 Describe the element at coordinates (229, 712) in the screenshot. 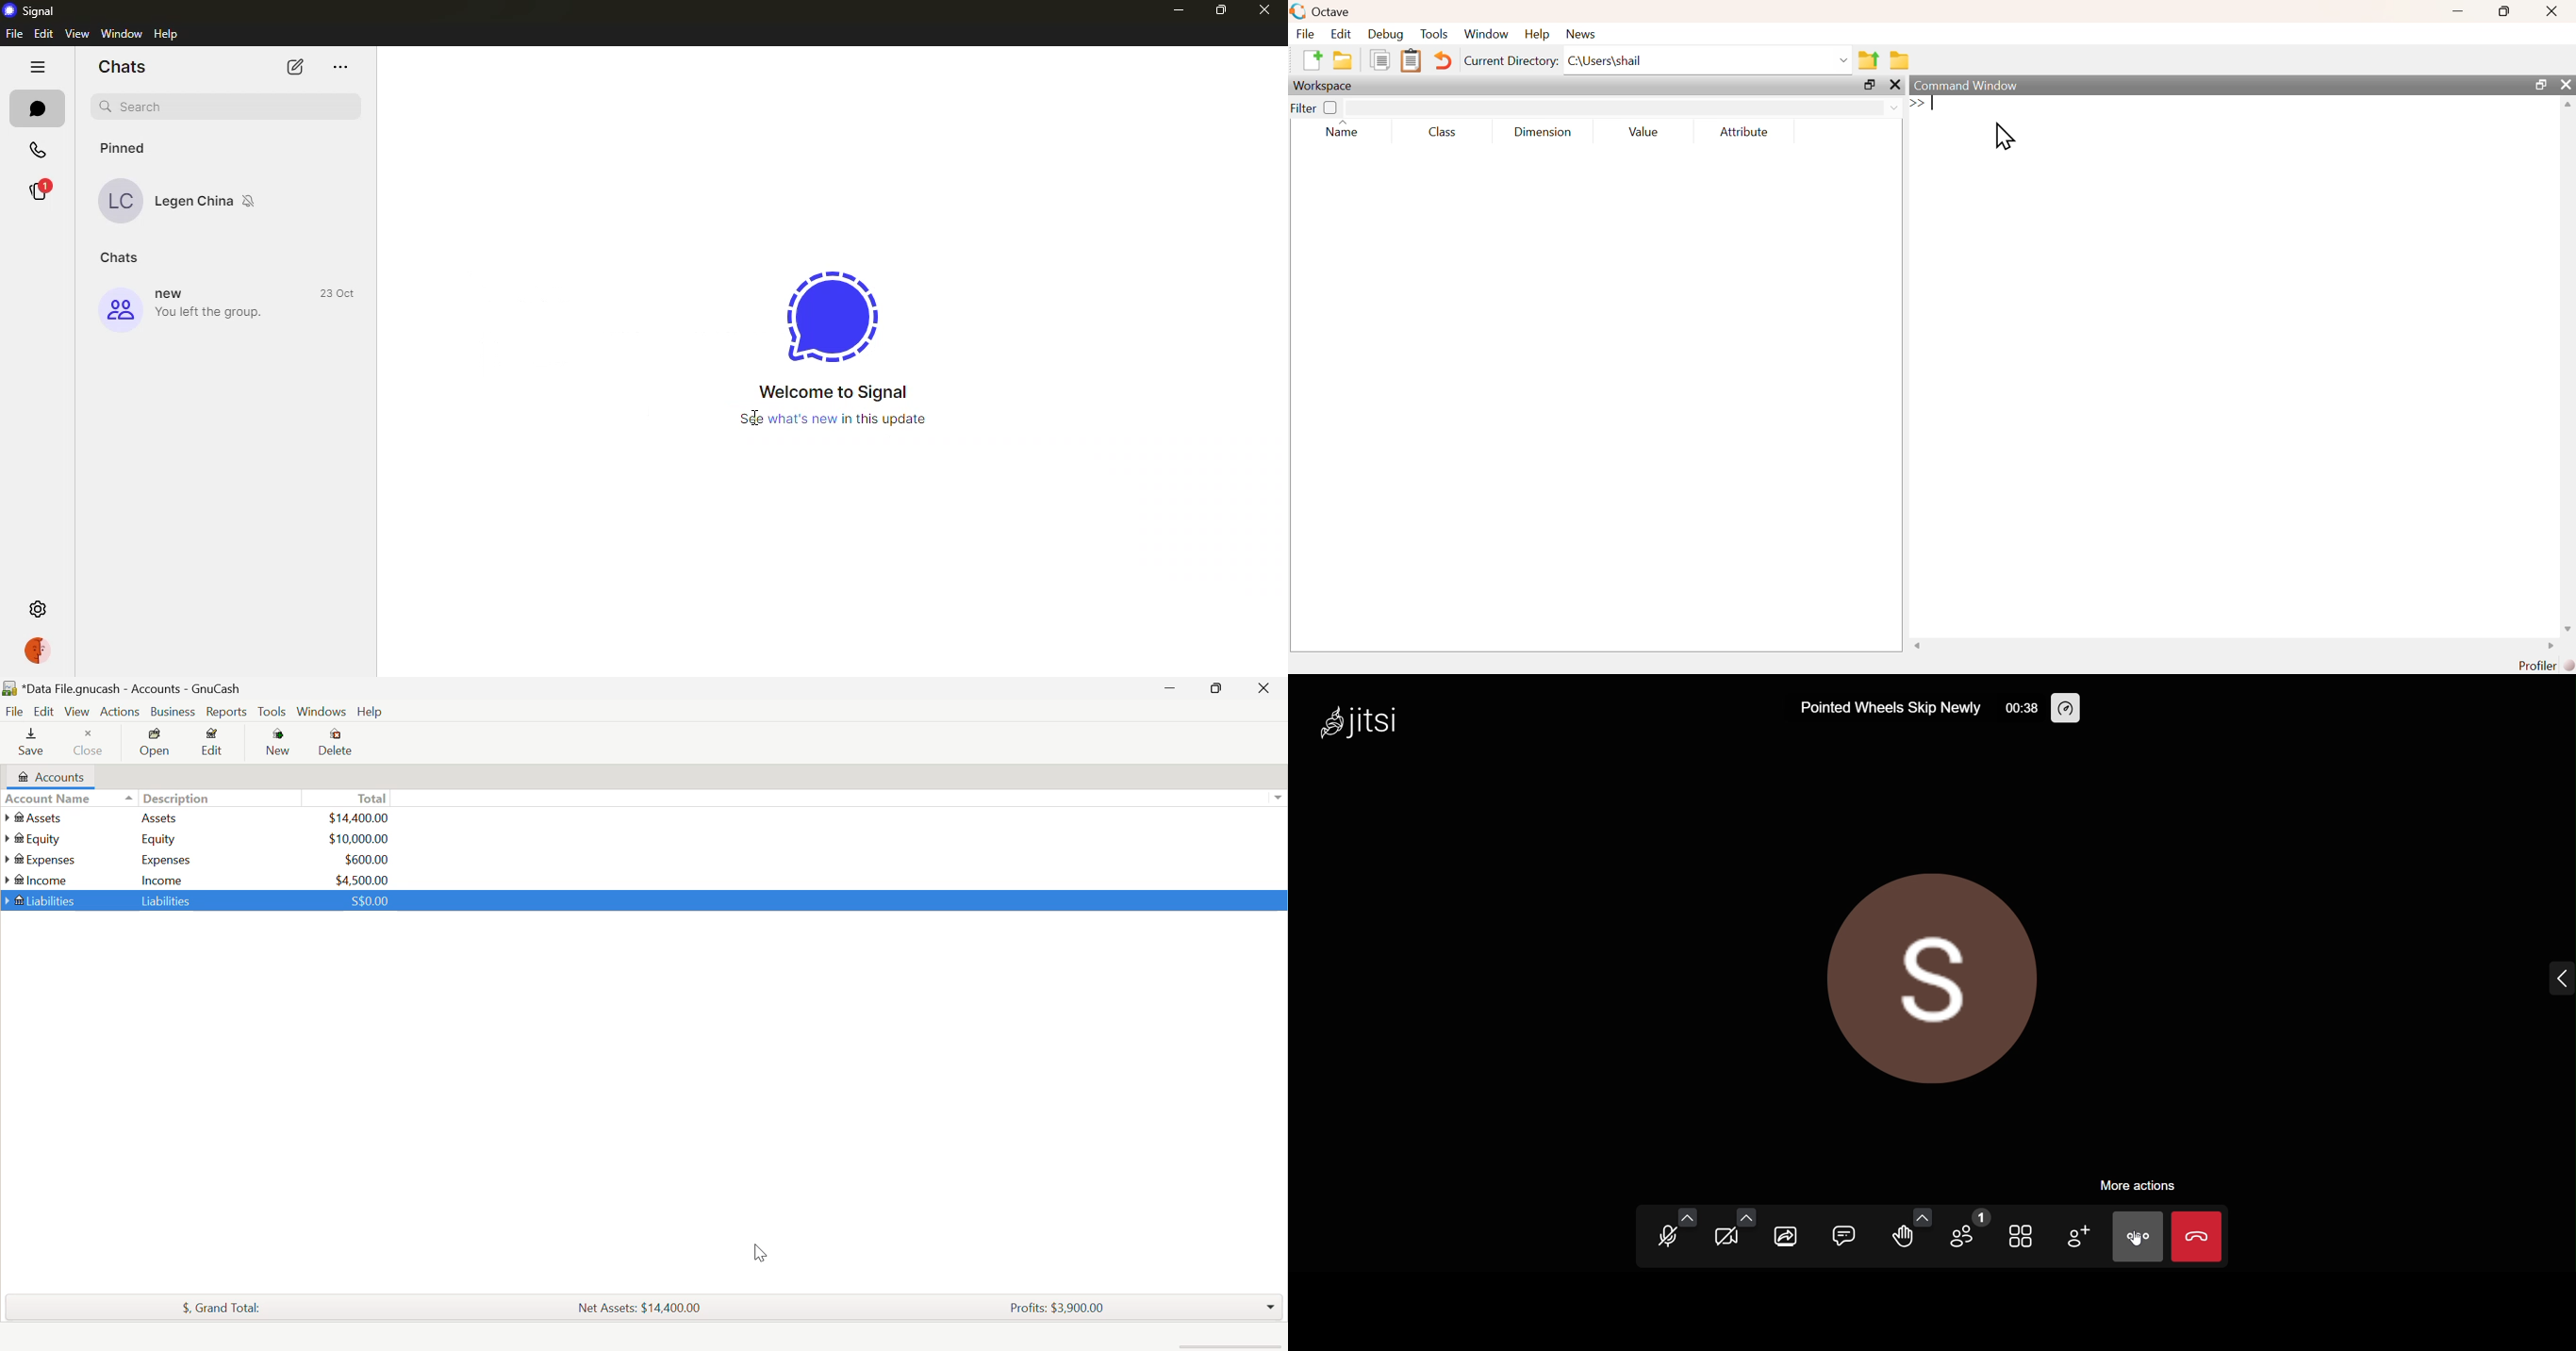

I see `Reports` at that location.